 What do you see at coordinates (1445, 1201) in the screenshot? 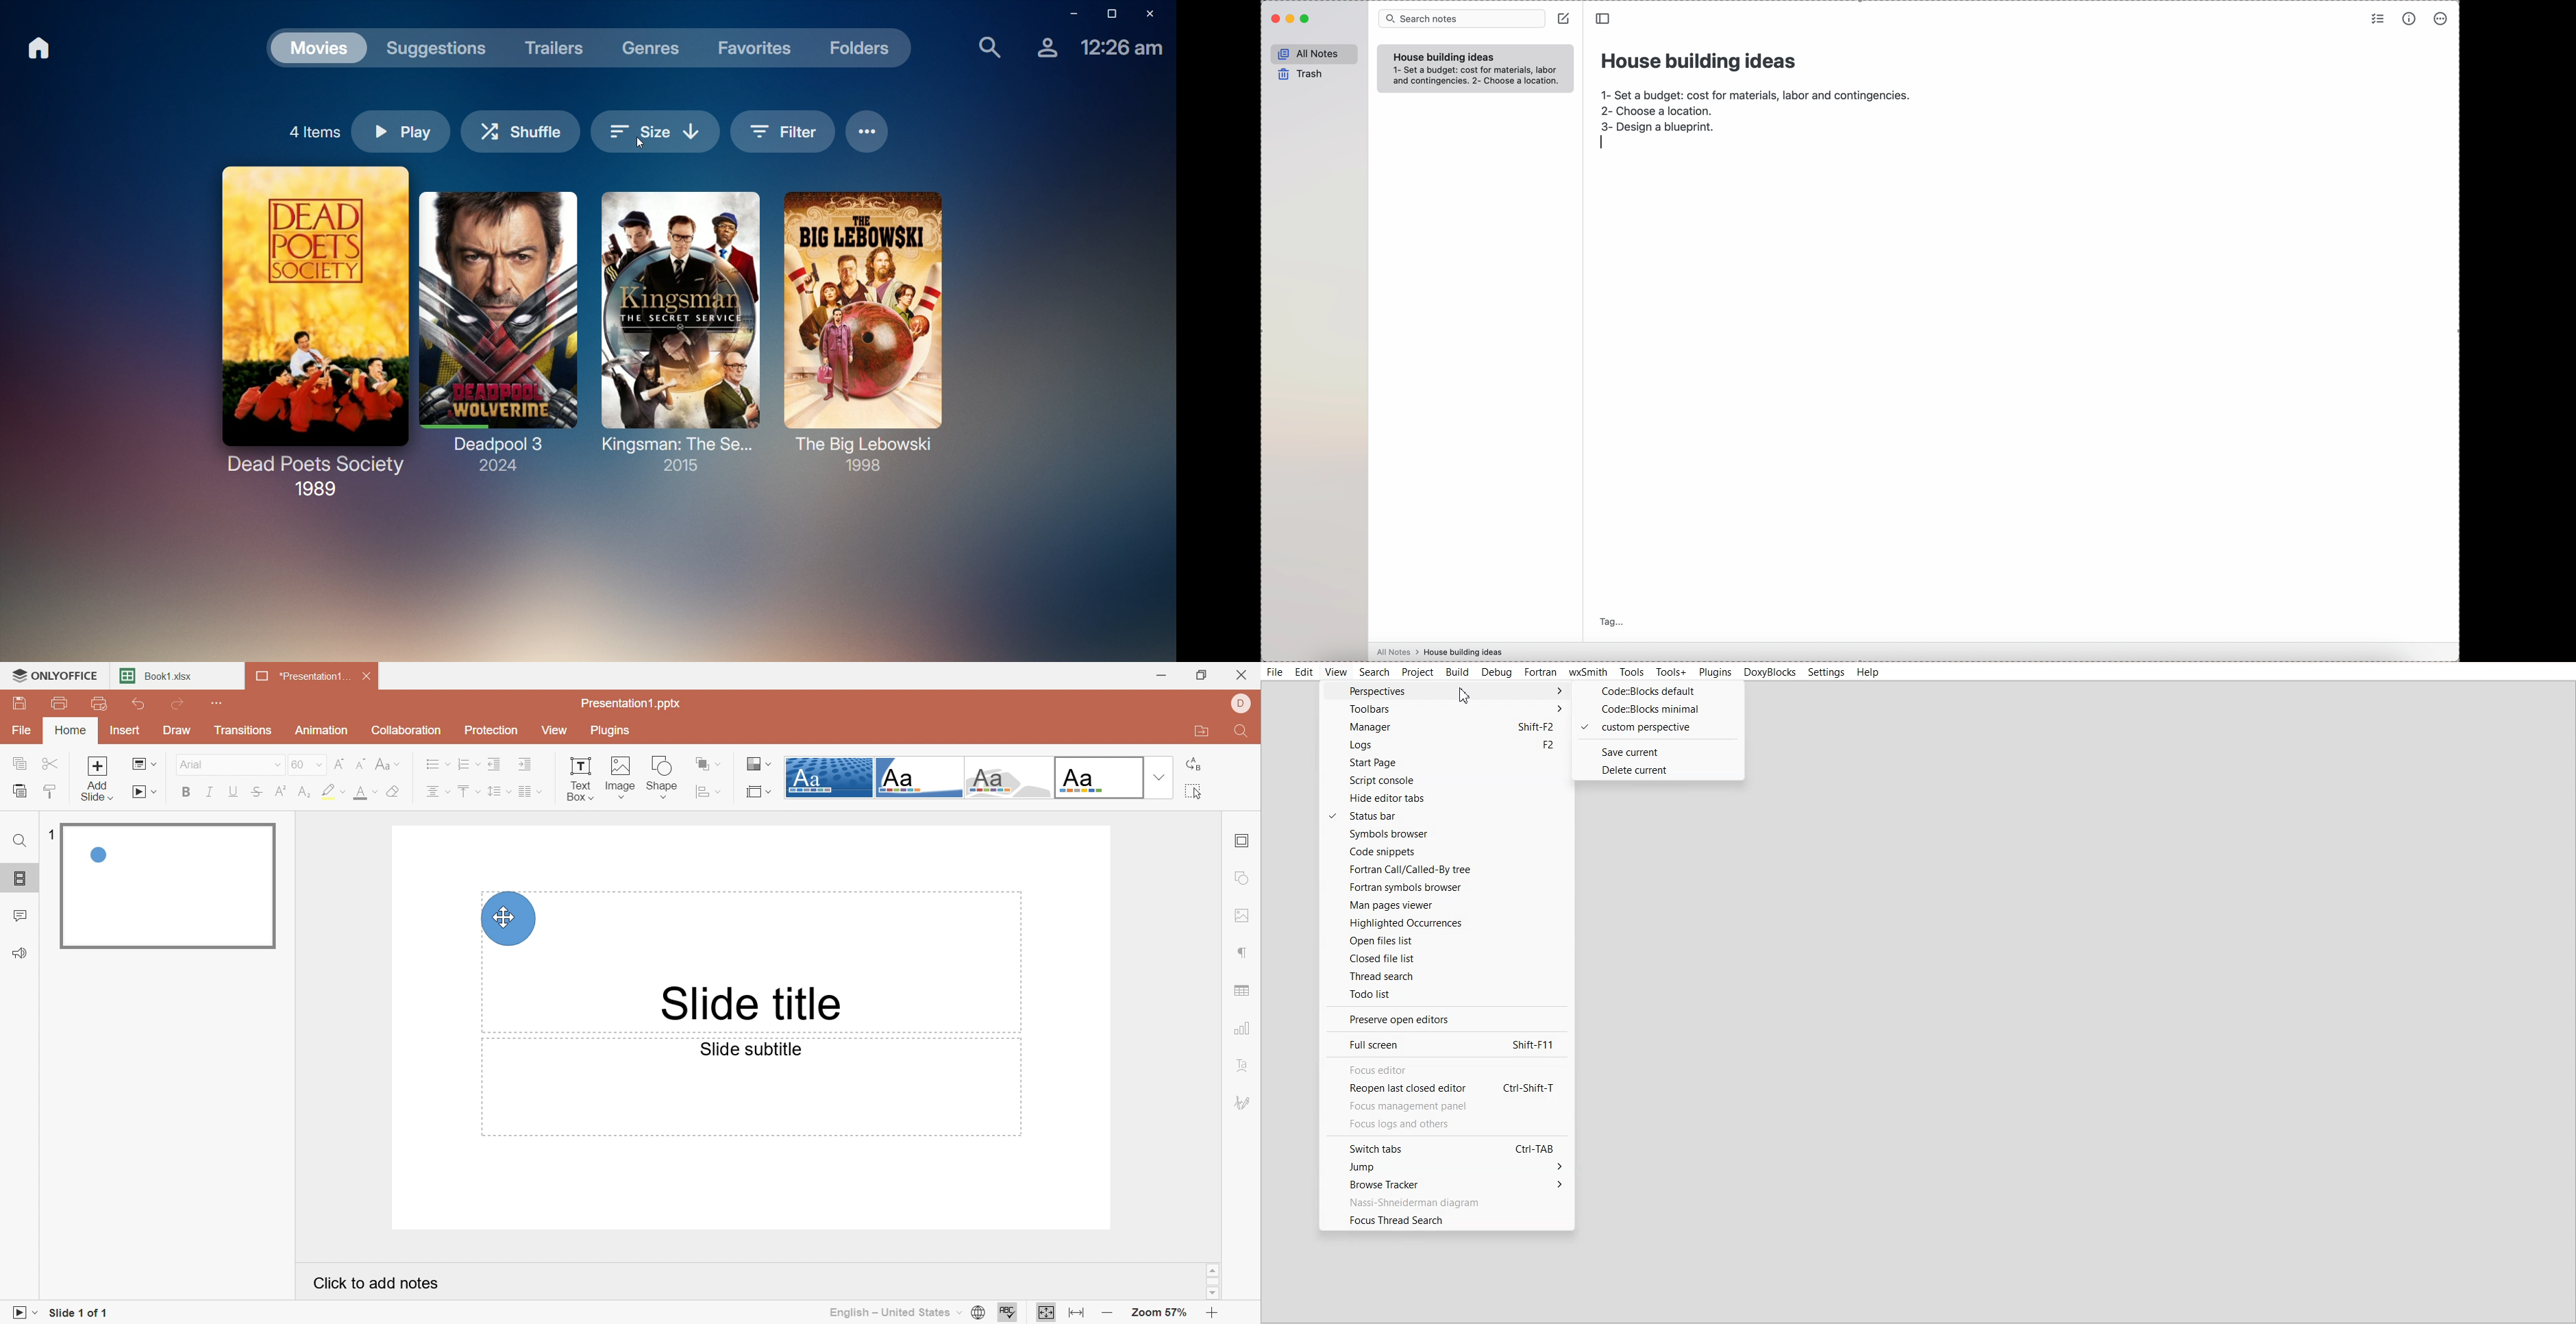
I see `Nassi-Shneiderman diagram` at bounding box center [1445, 1201].